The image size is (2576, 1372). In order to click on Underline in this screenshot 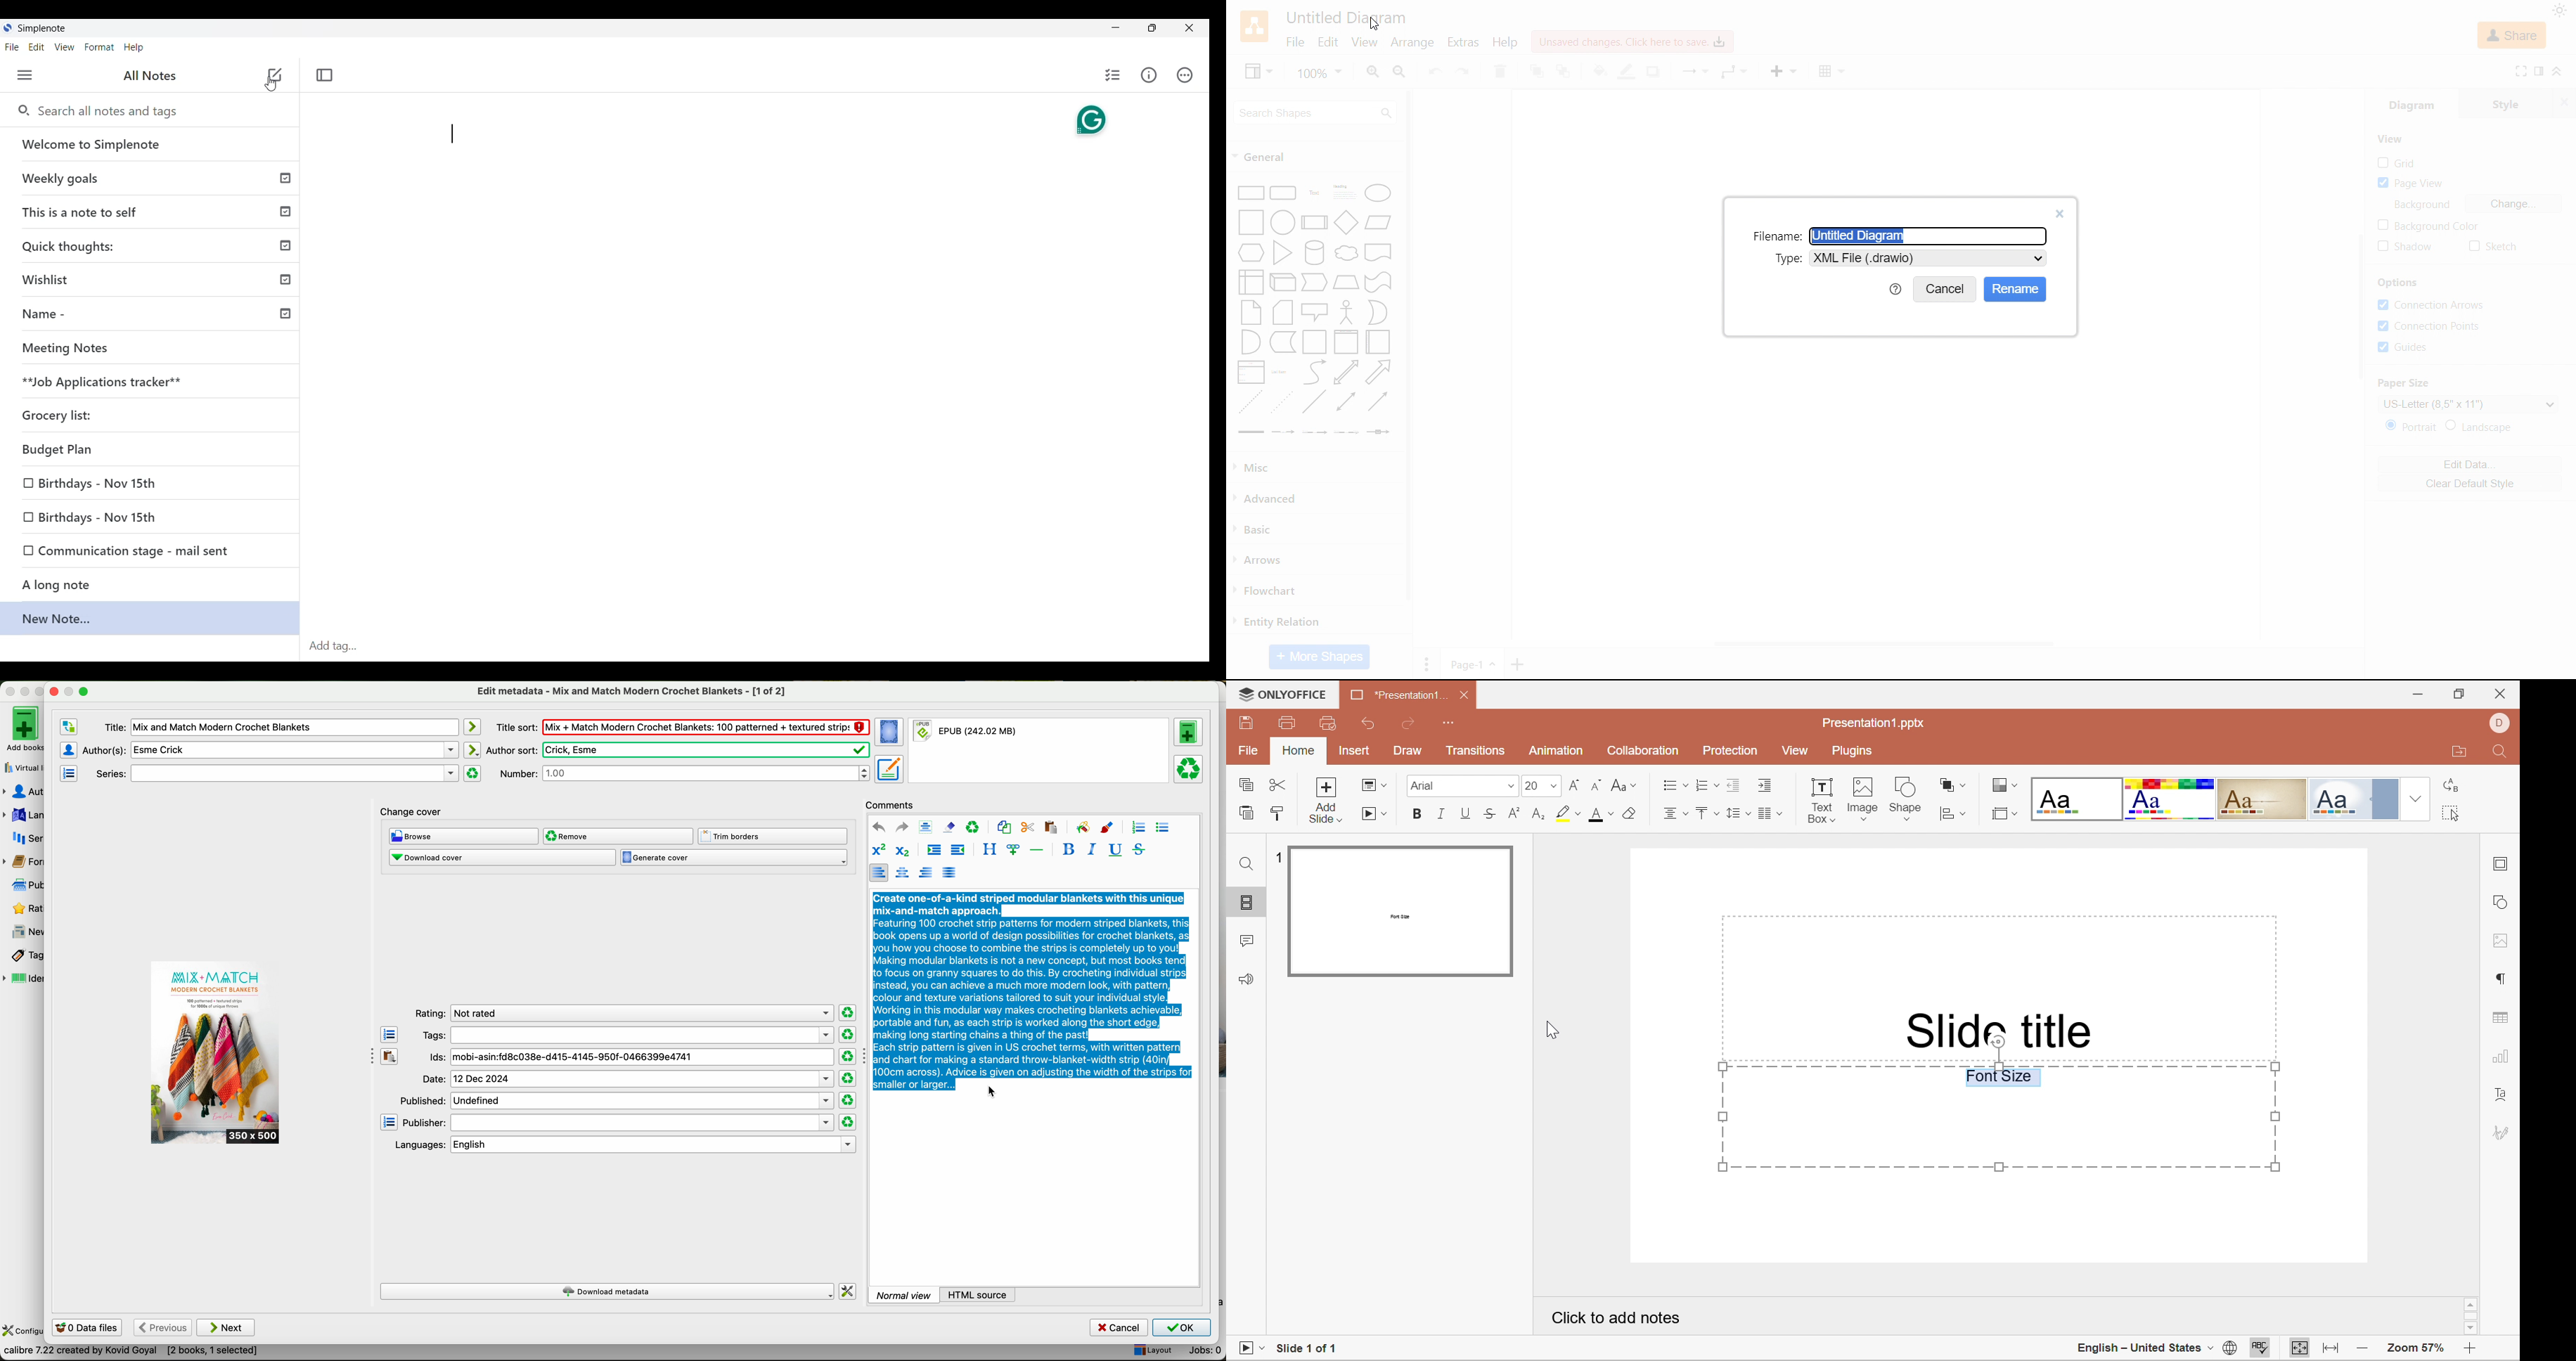, I will do `click(1466, 813)`.